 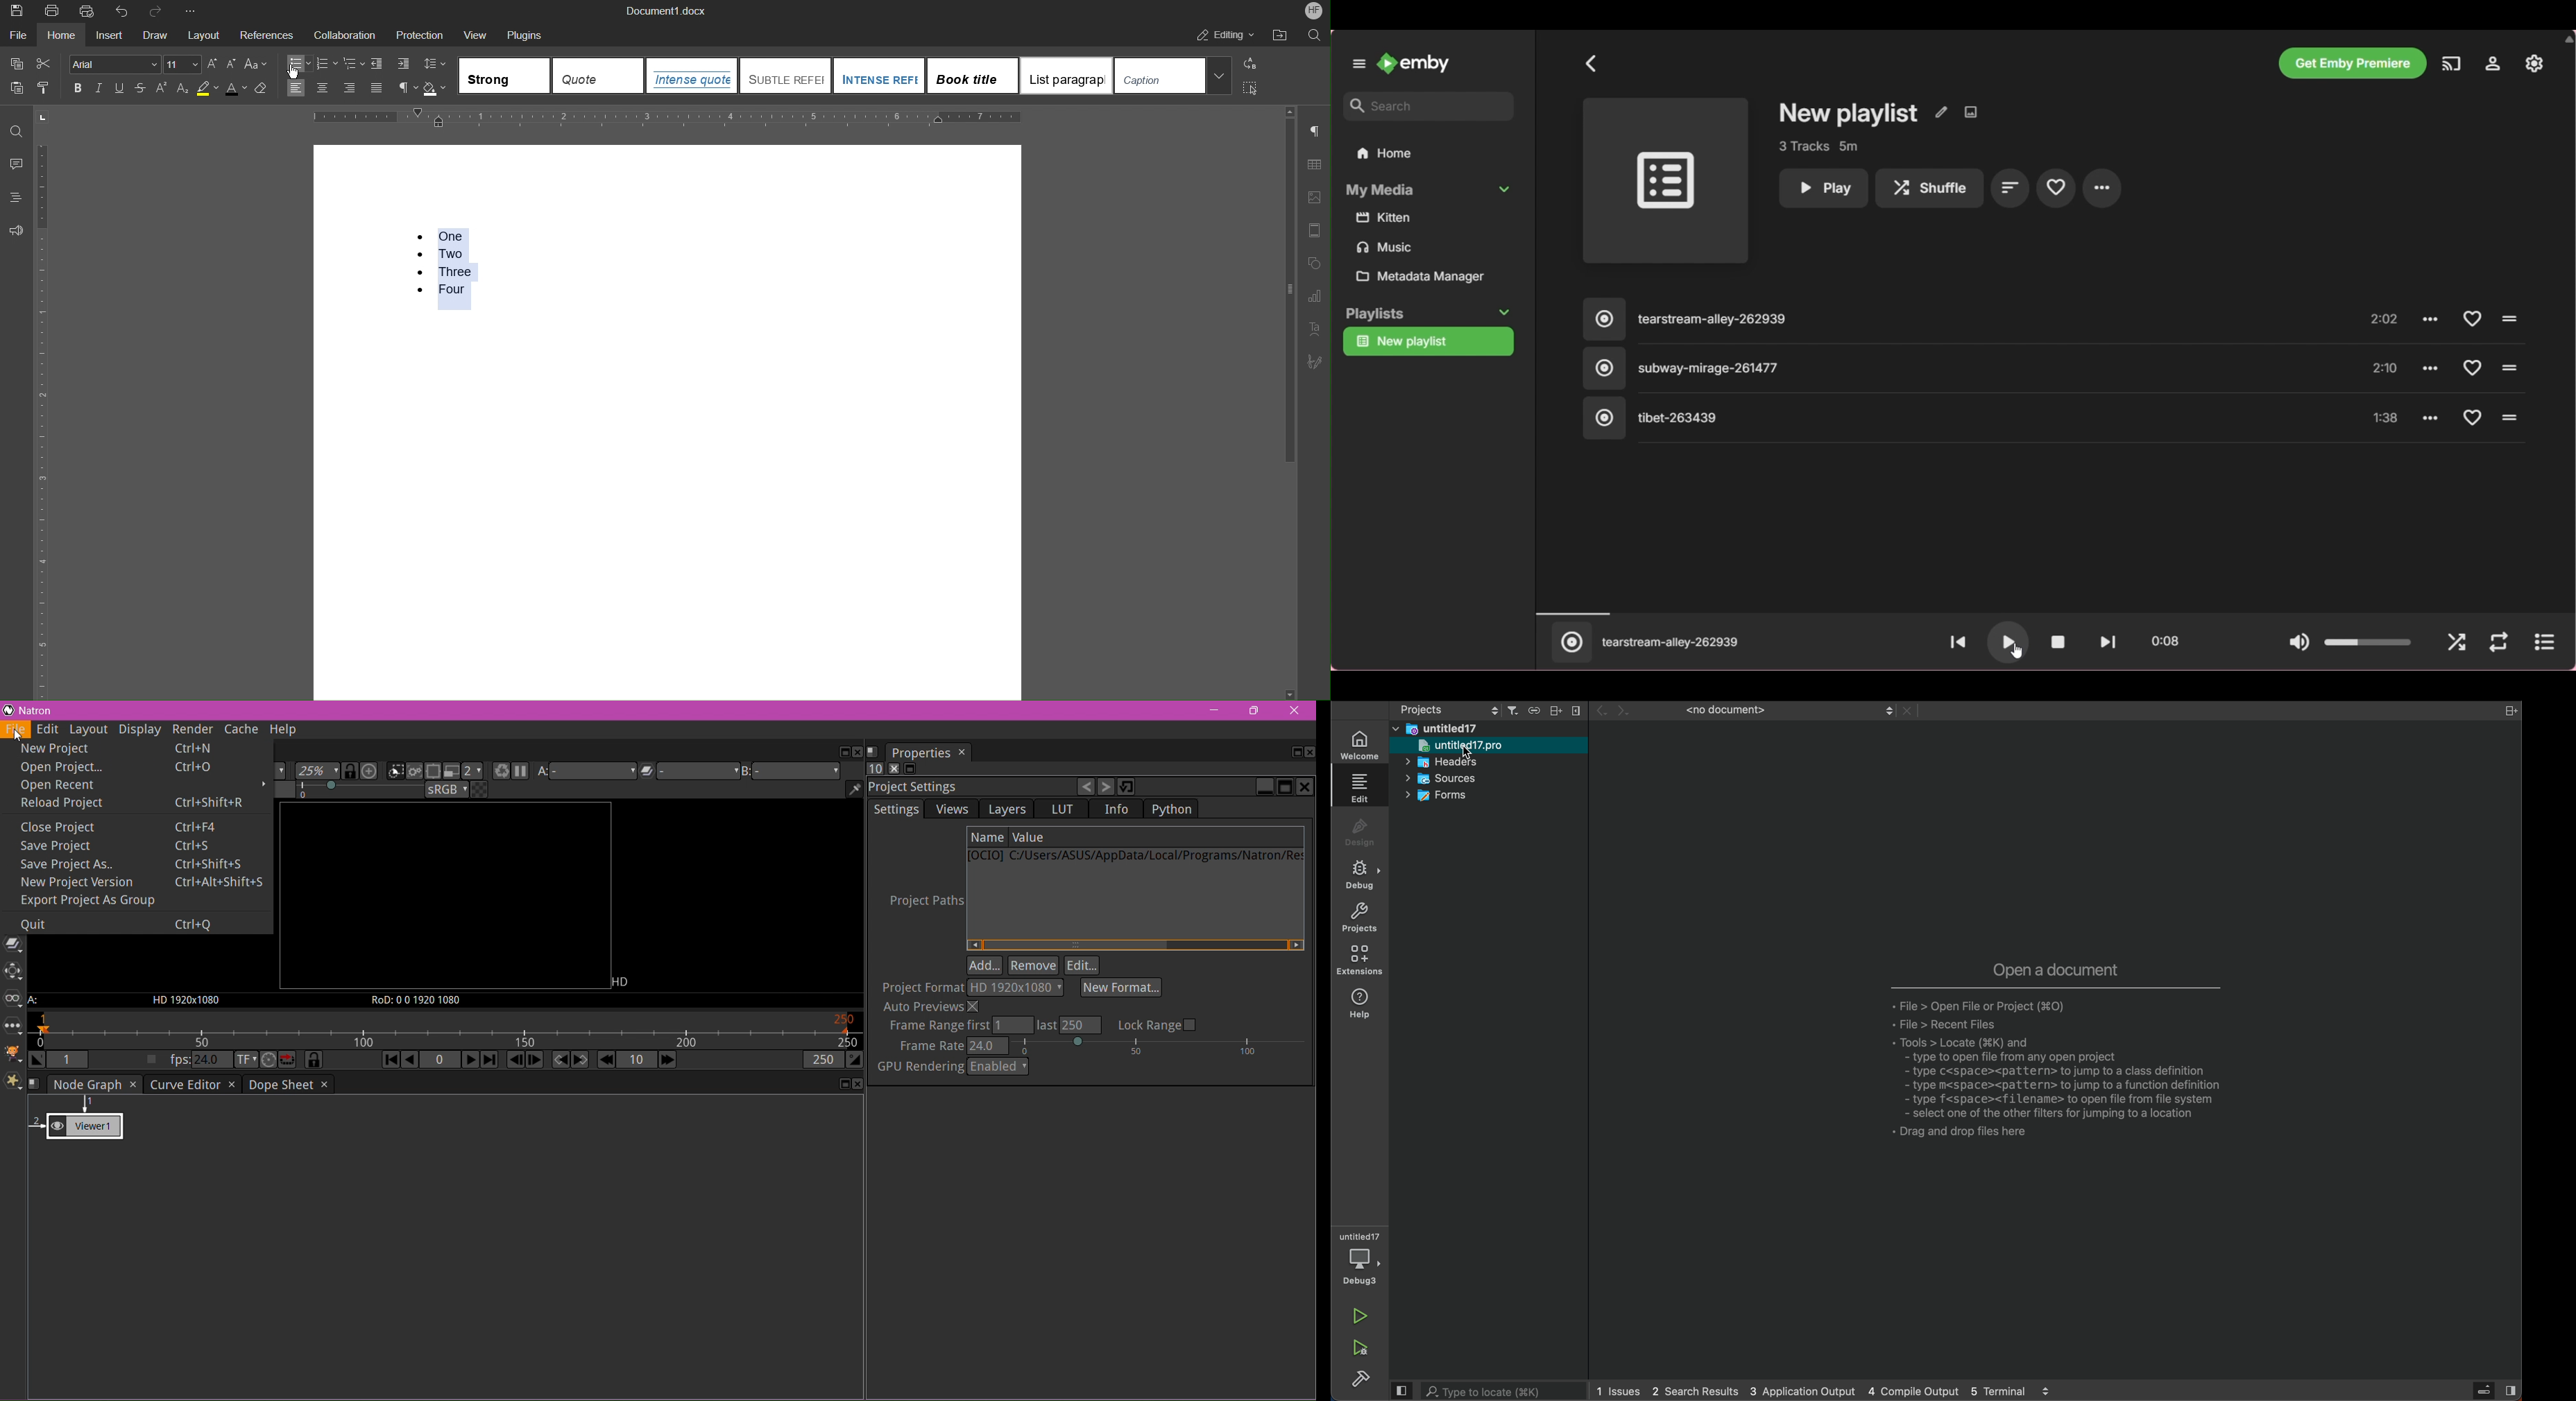 I want to click on View, so click(x=477, y=33).